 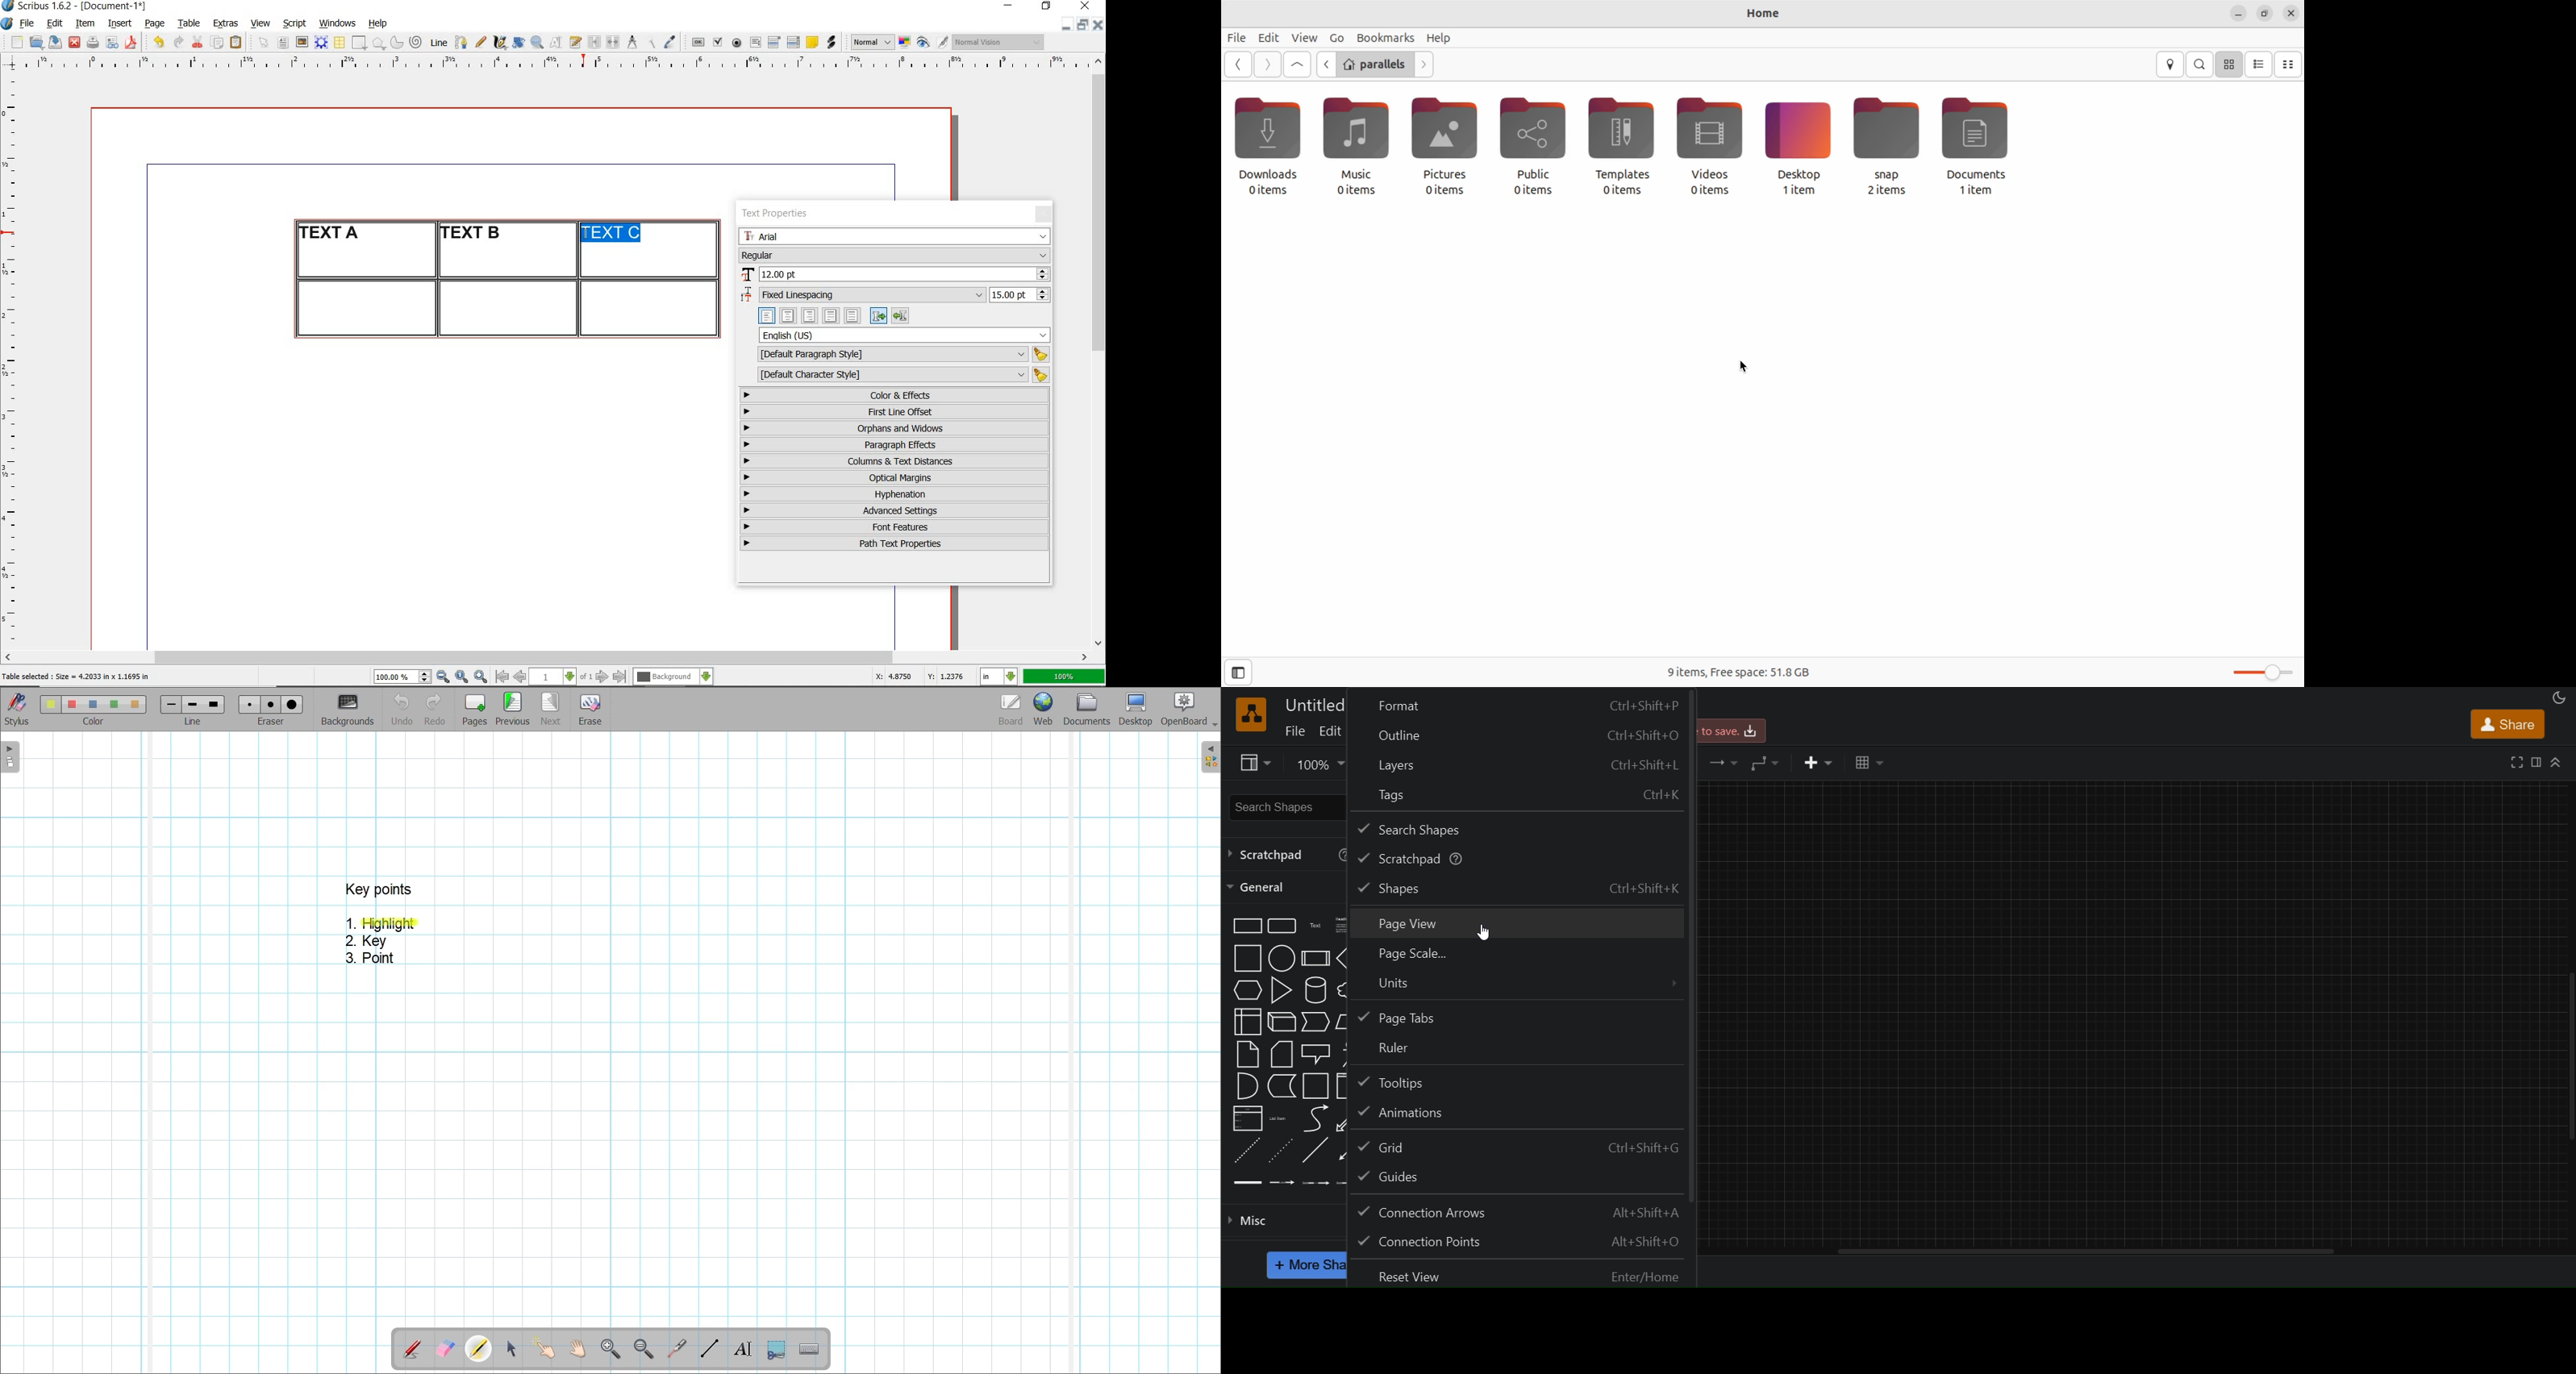 I want to click on zoom in or zoom out, so click(x=537, y=42).